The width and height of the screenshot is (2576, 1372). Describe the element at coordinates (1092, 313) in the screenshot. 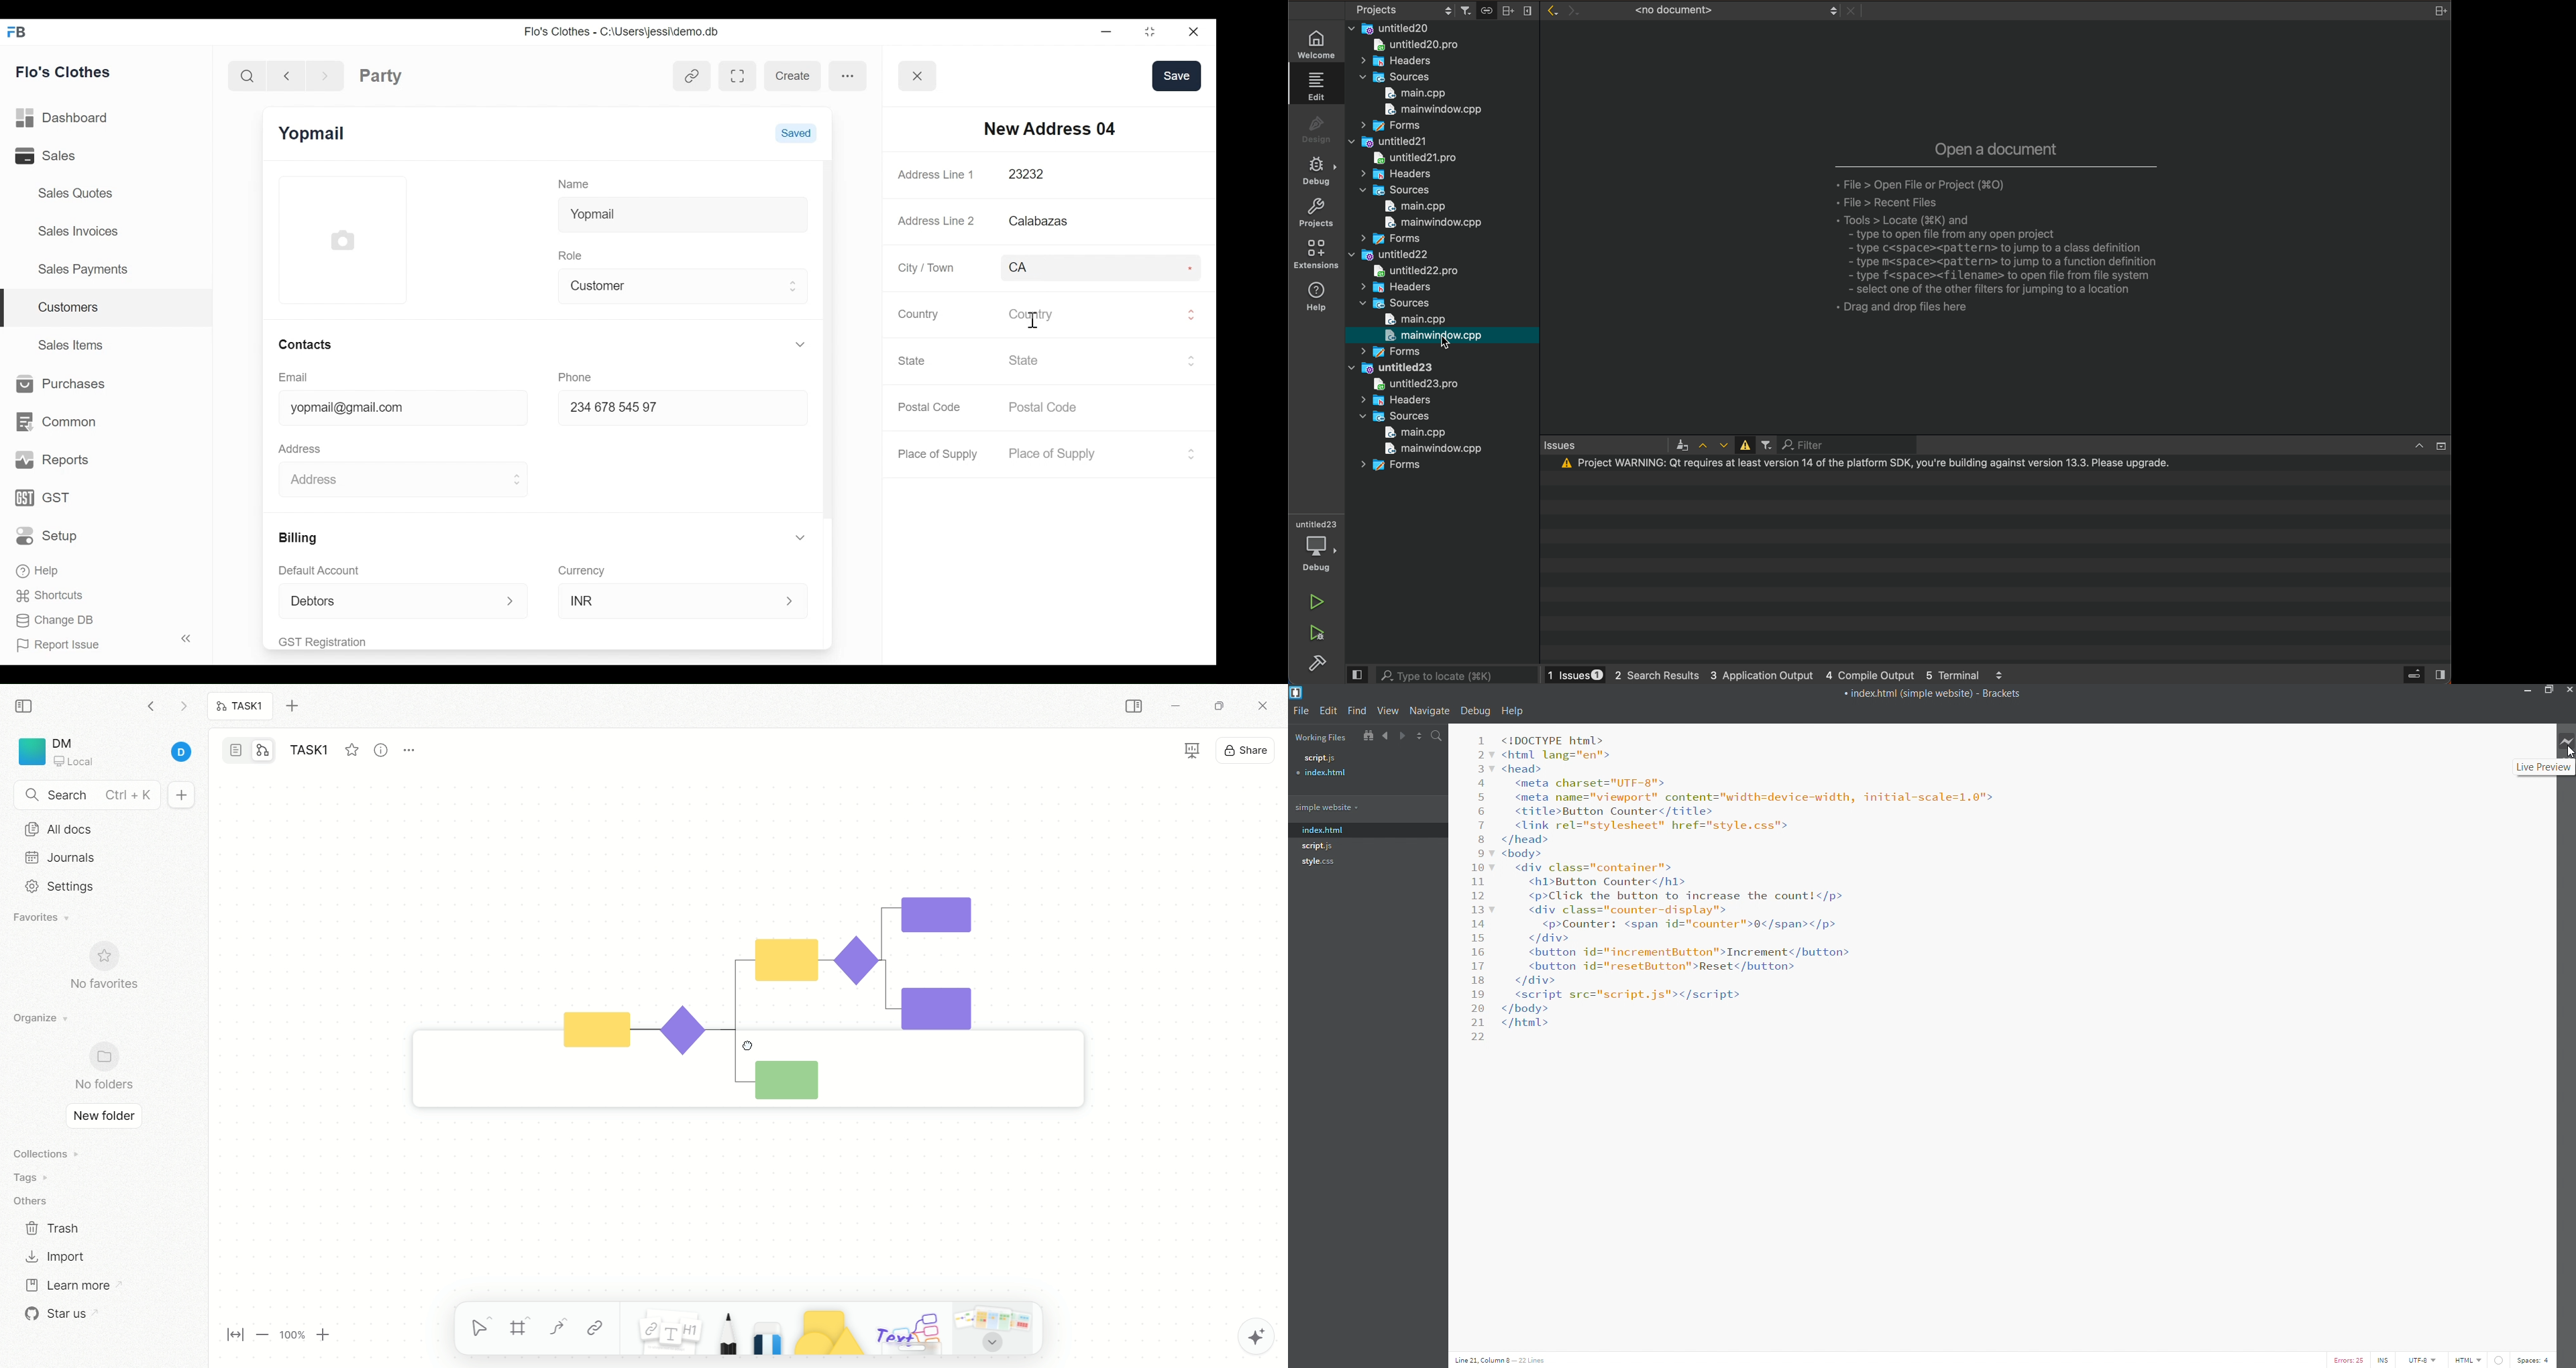

I see `Country` at that location.